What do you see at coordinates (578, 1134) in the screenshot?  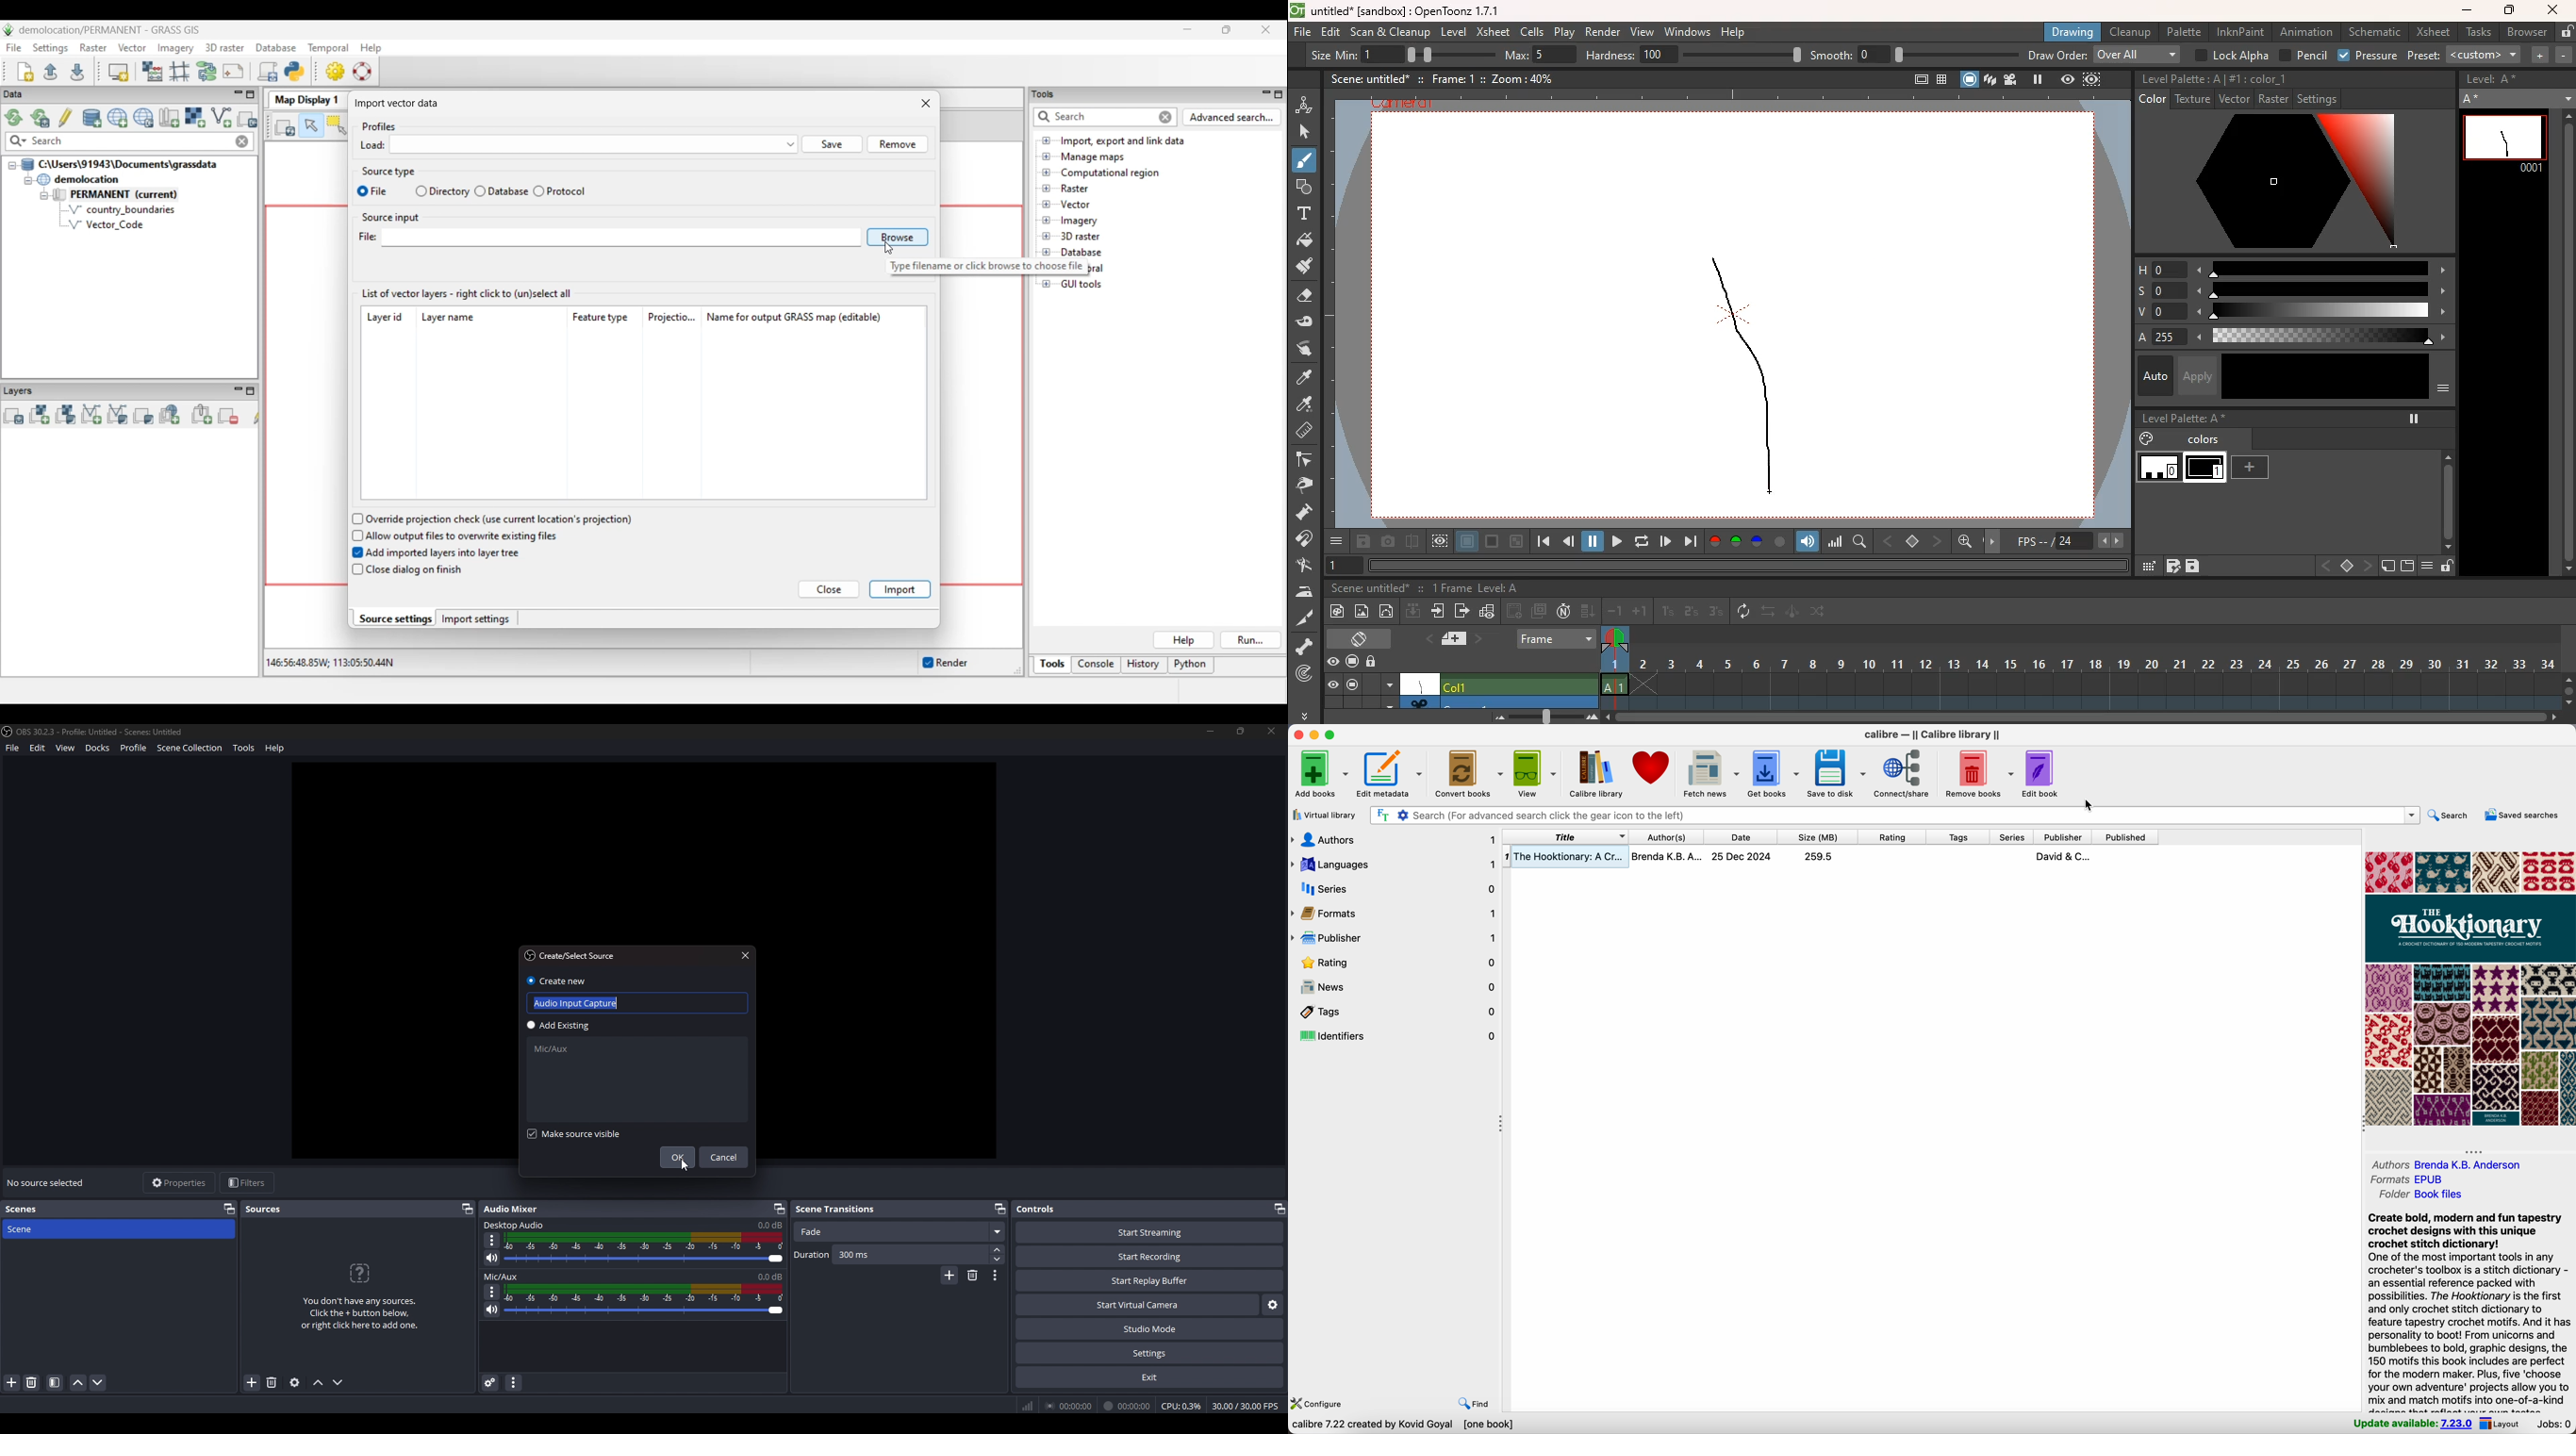 I see `make source visible` at bounding box center [578, 1134].